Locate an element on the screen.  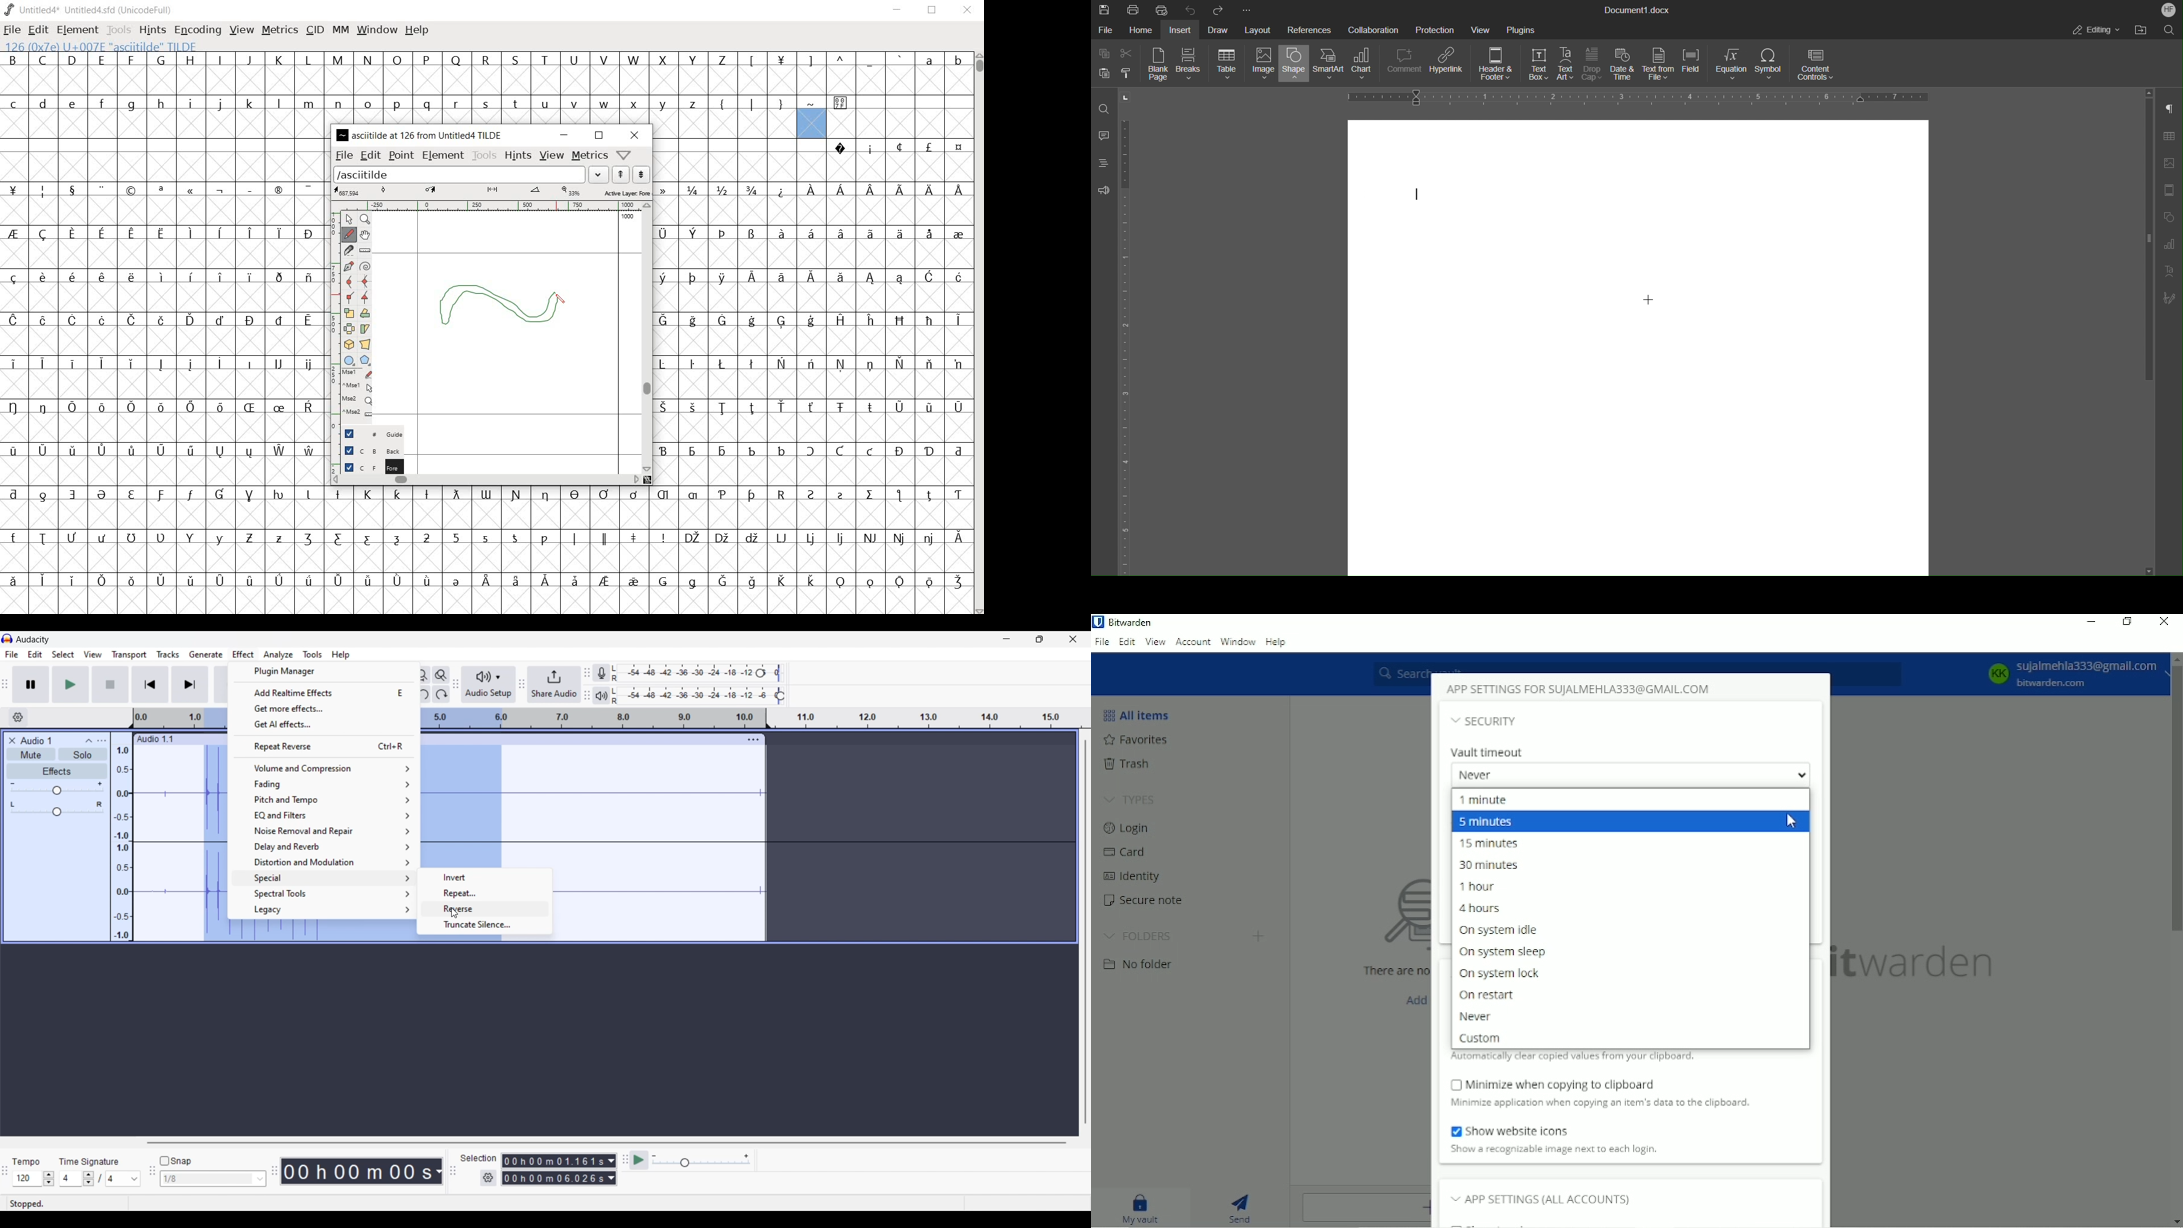
Pan to left is located at coordinates (13, 804).